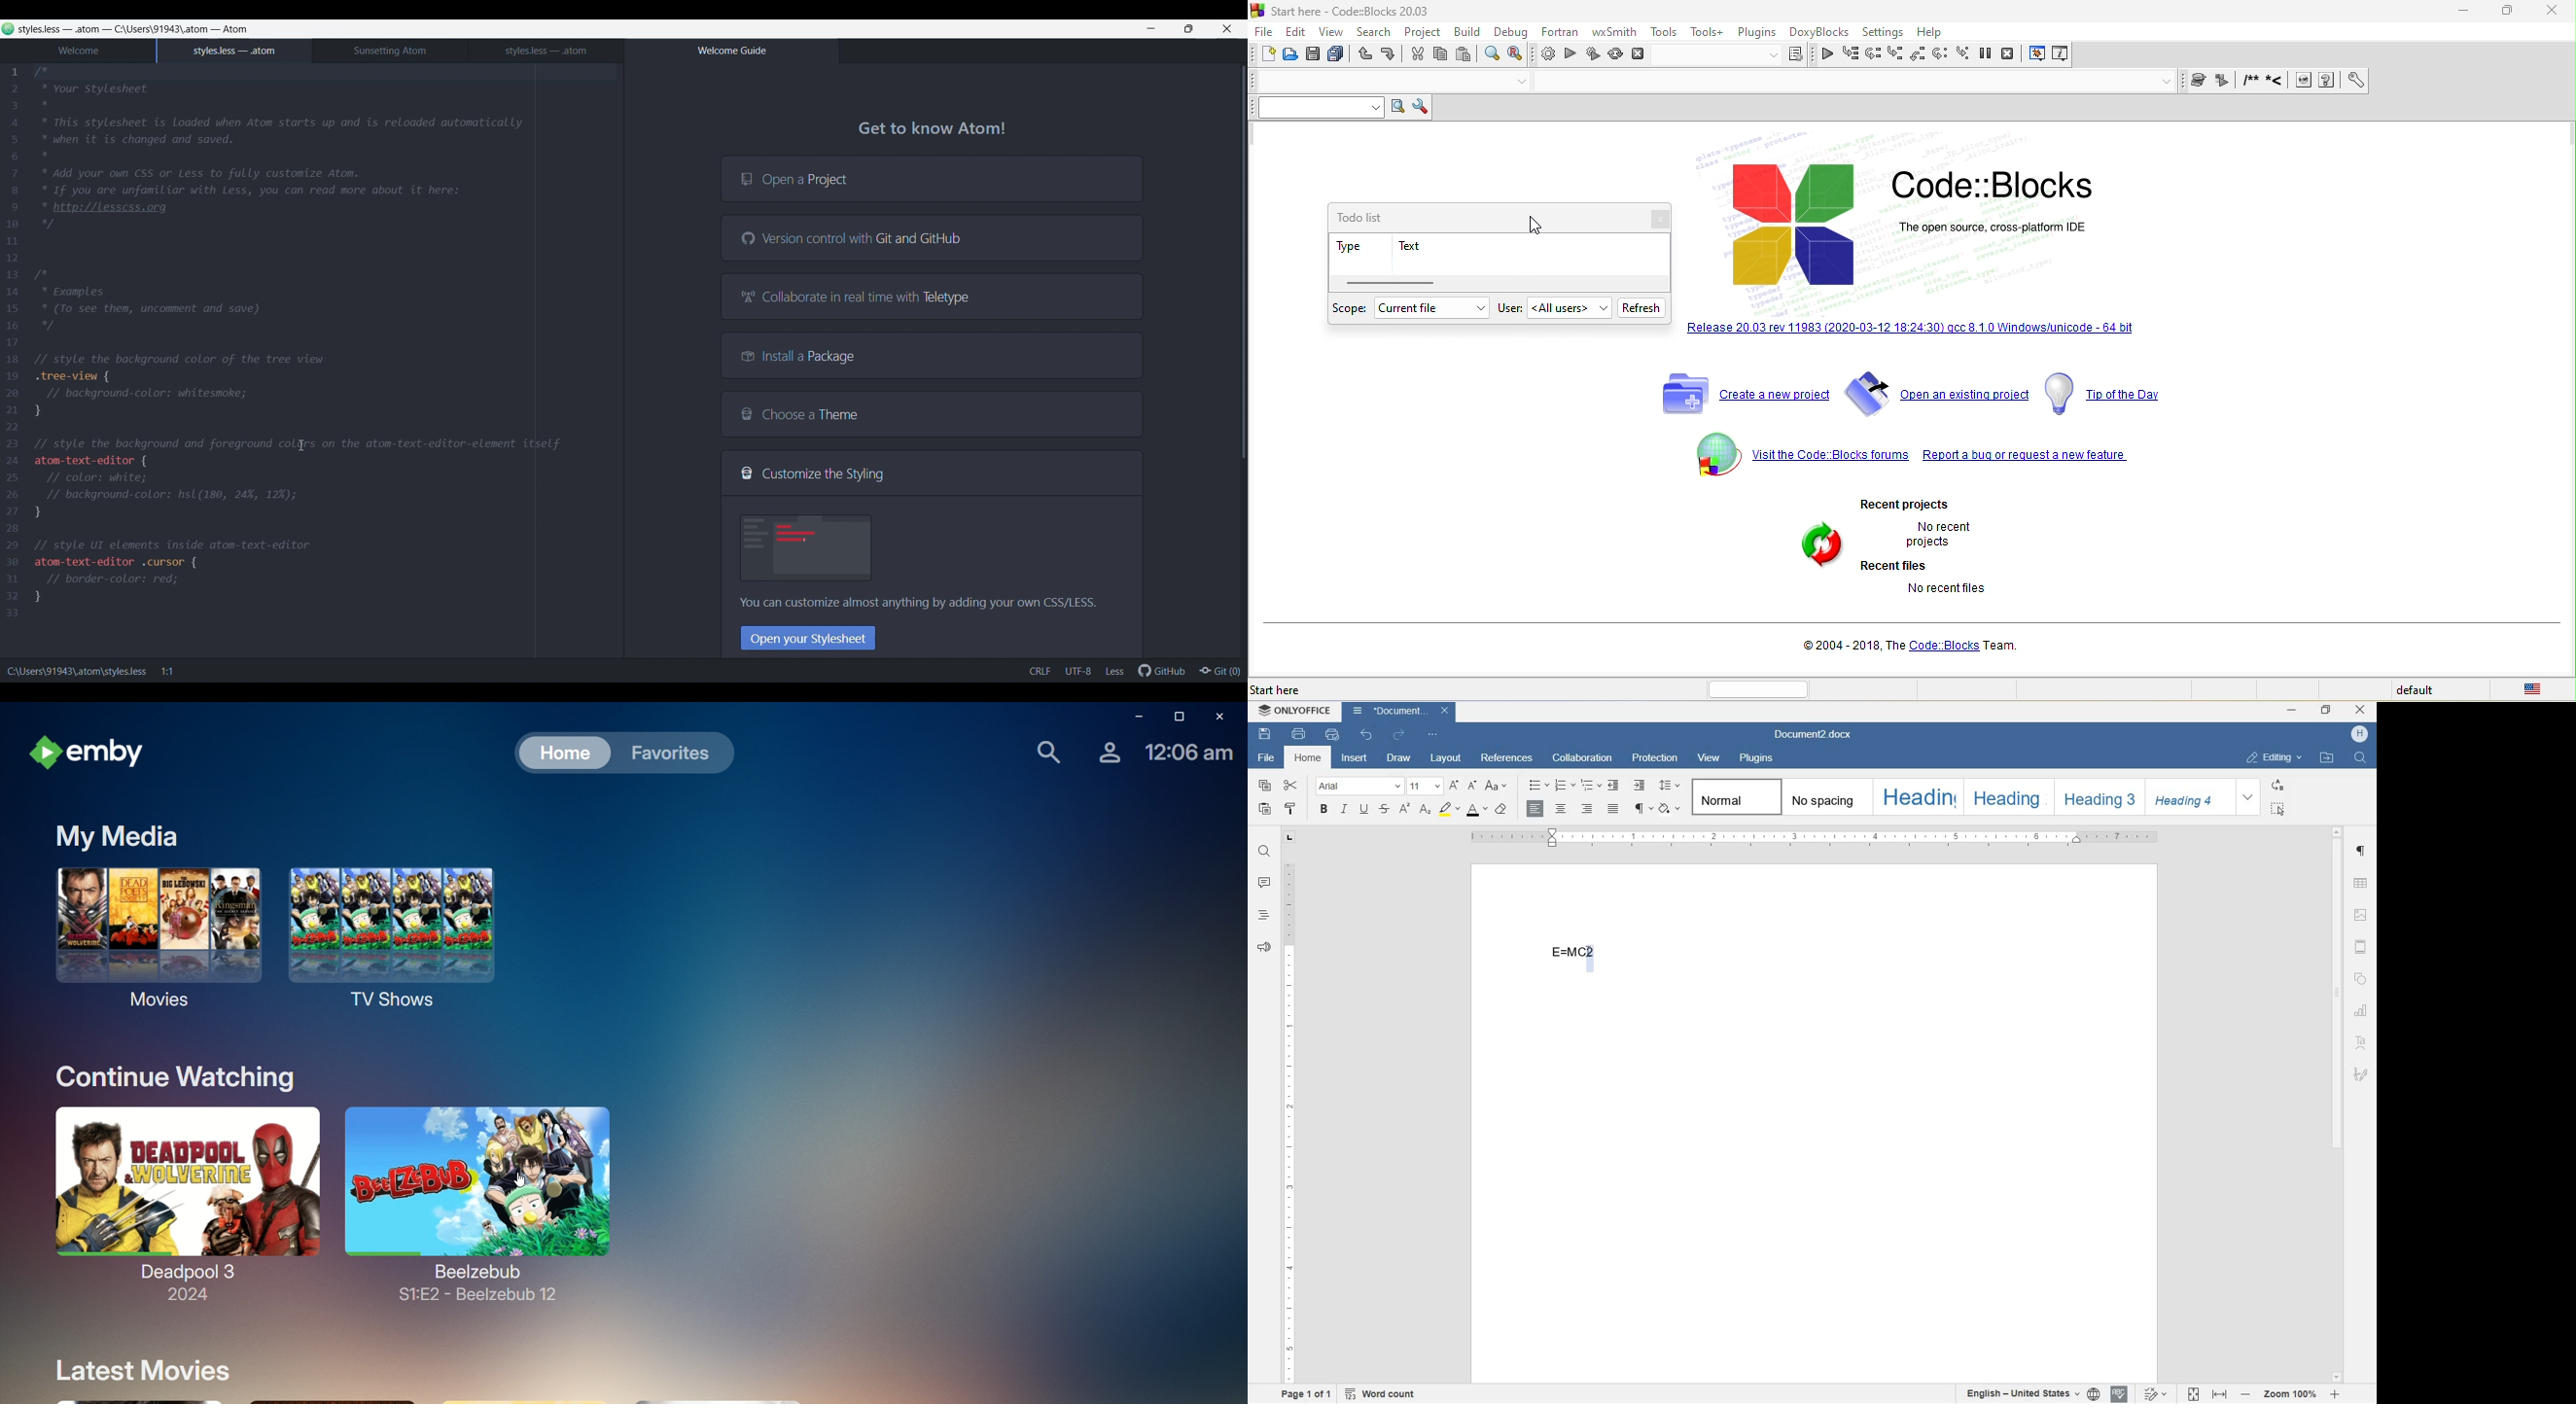 This screenshot has height=1428, width=2576. I want to click on select all, so click(2281, 808).